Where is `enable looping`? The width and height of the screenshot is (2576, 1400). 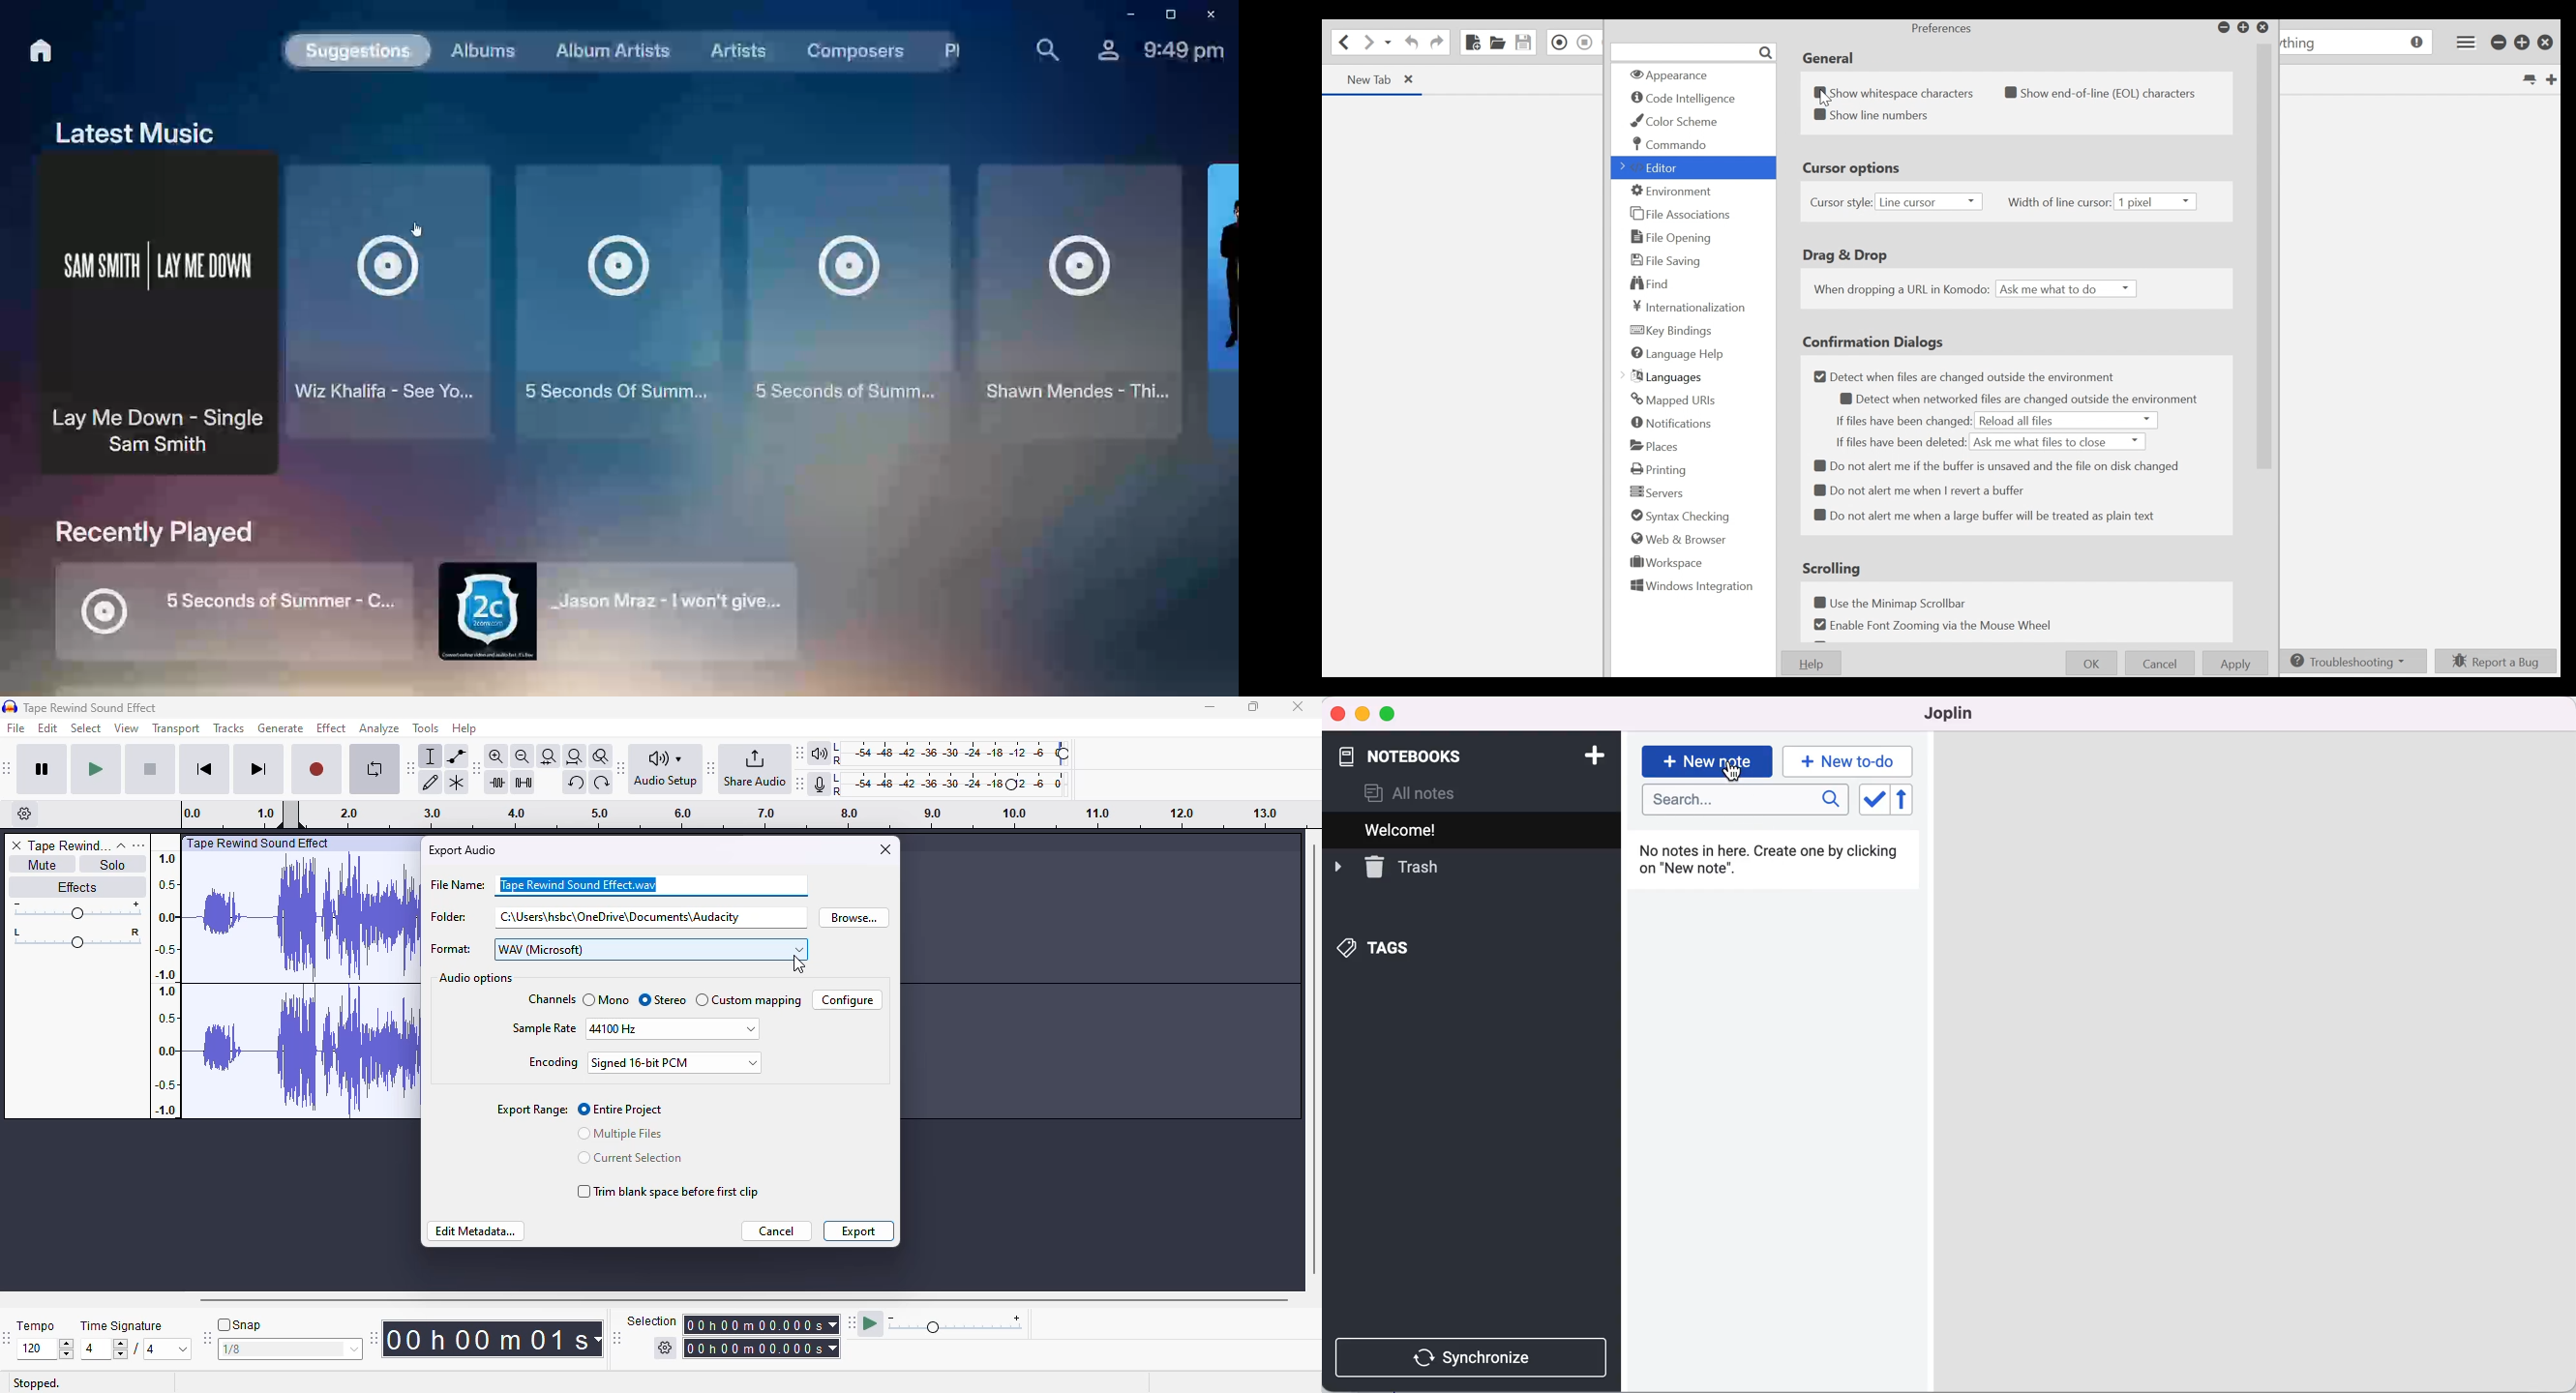
enable looping is located at coordinates (374, 769).